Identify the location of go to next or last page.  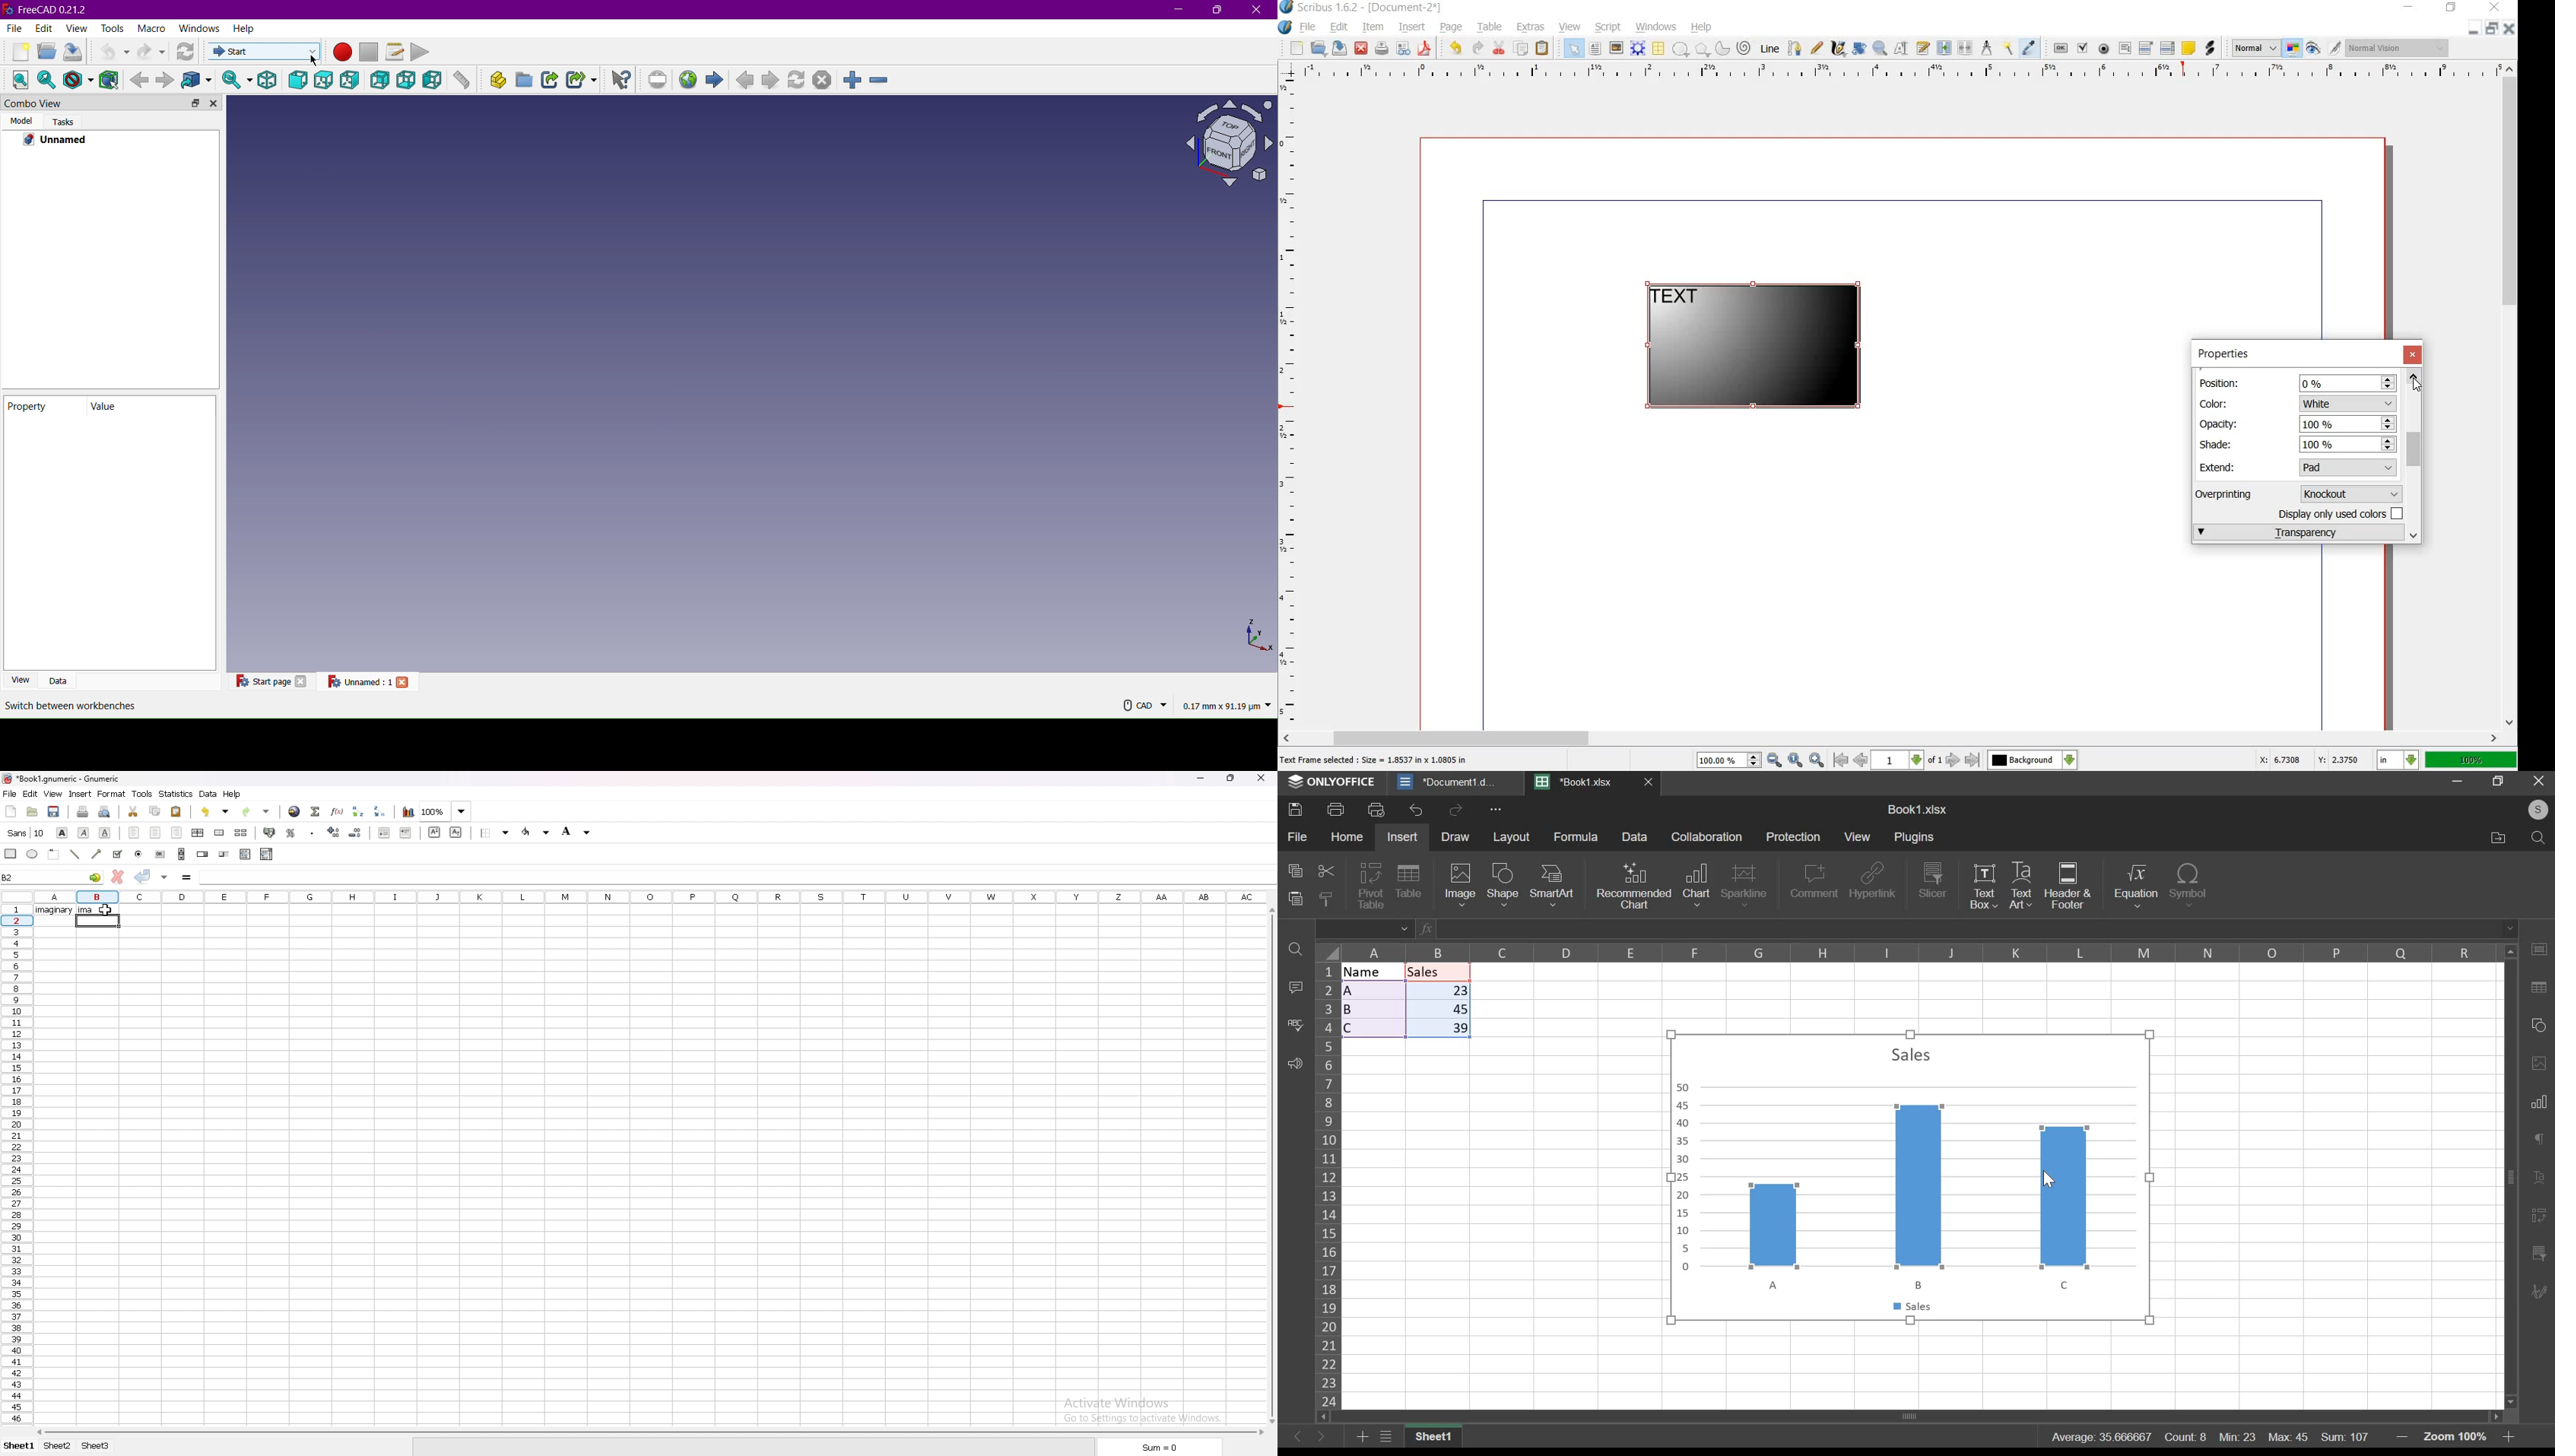
(1962, 761).